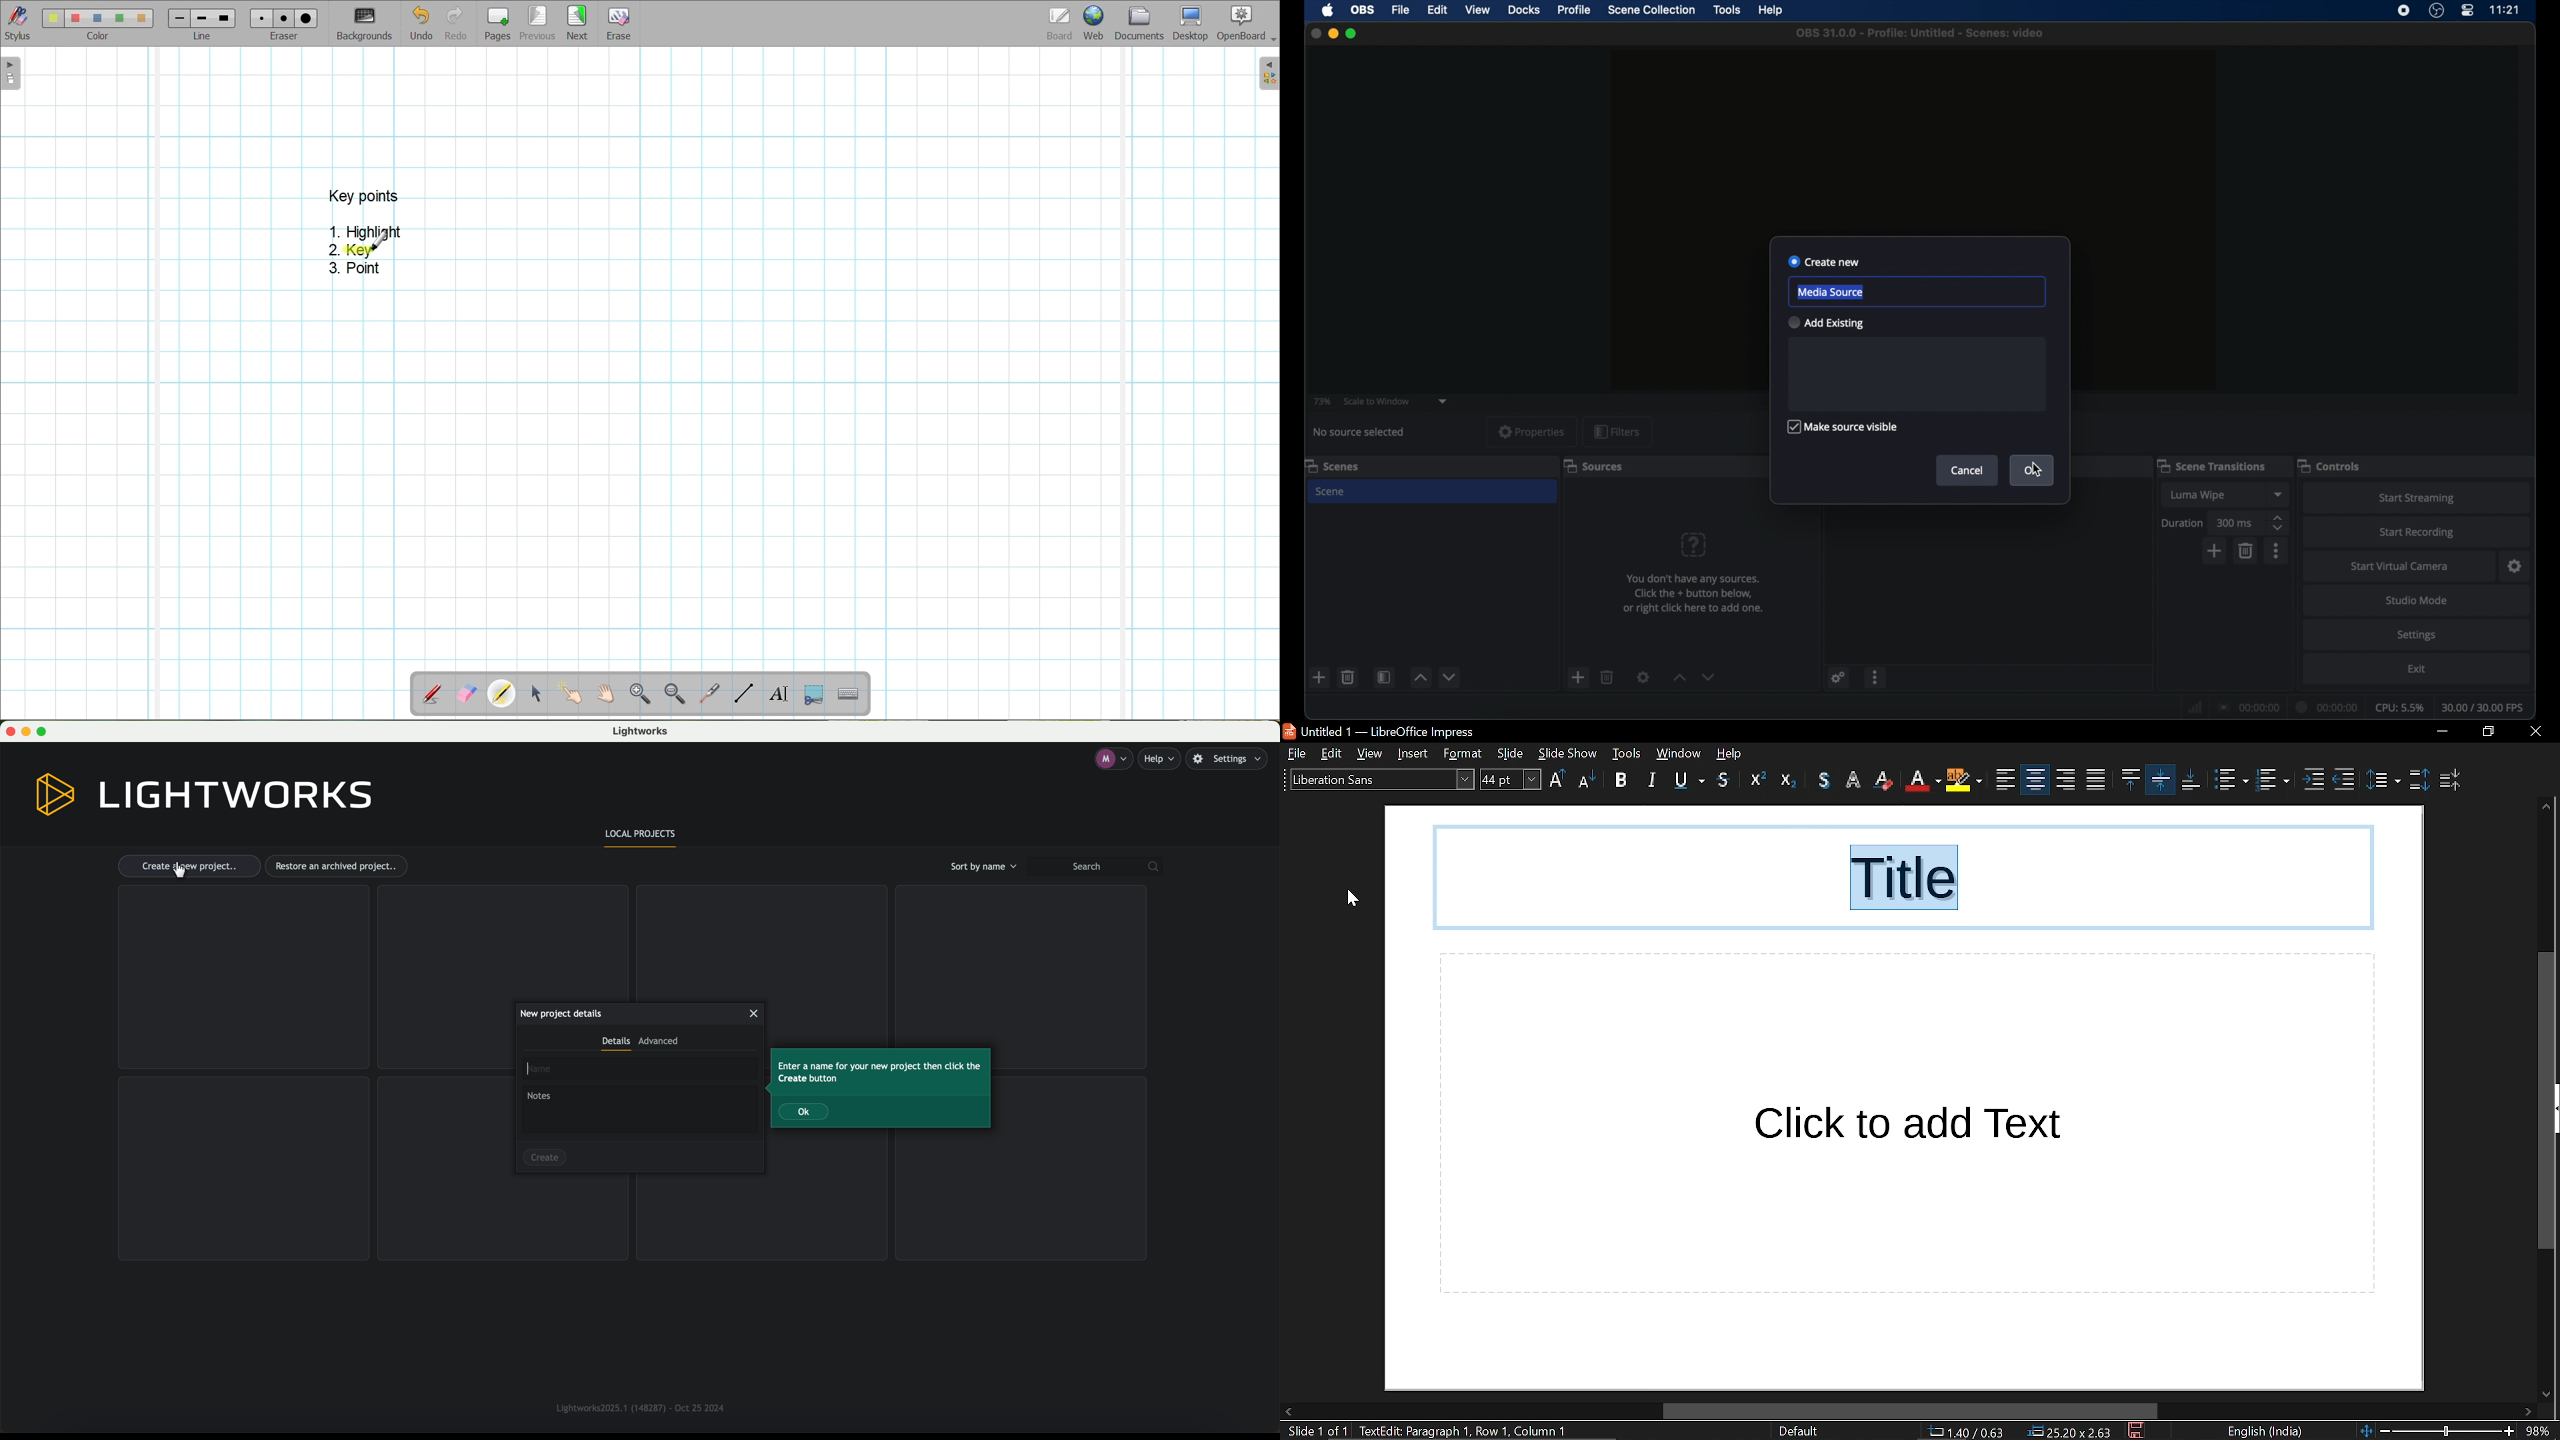 The height and width of the screenshot is (1456, 2576). Describe the element at coordinates (2403, 10) in the screenshot. I see `screen recorder icon` at that location.